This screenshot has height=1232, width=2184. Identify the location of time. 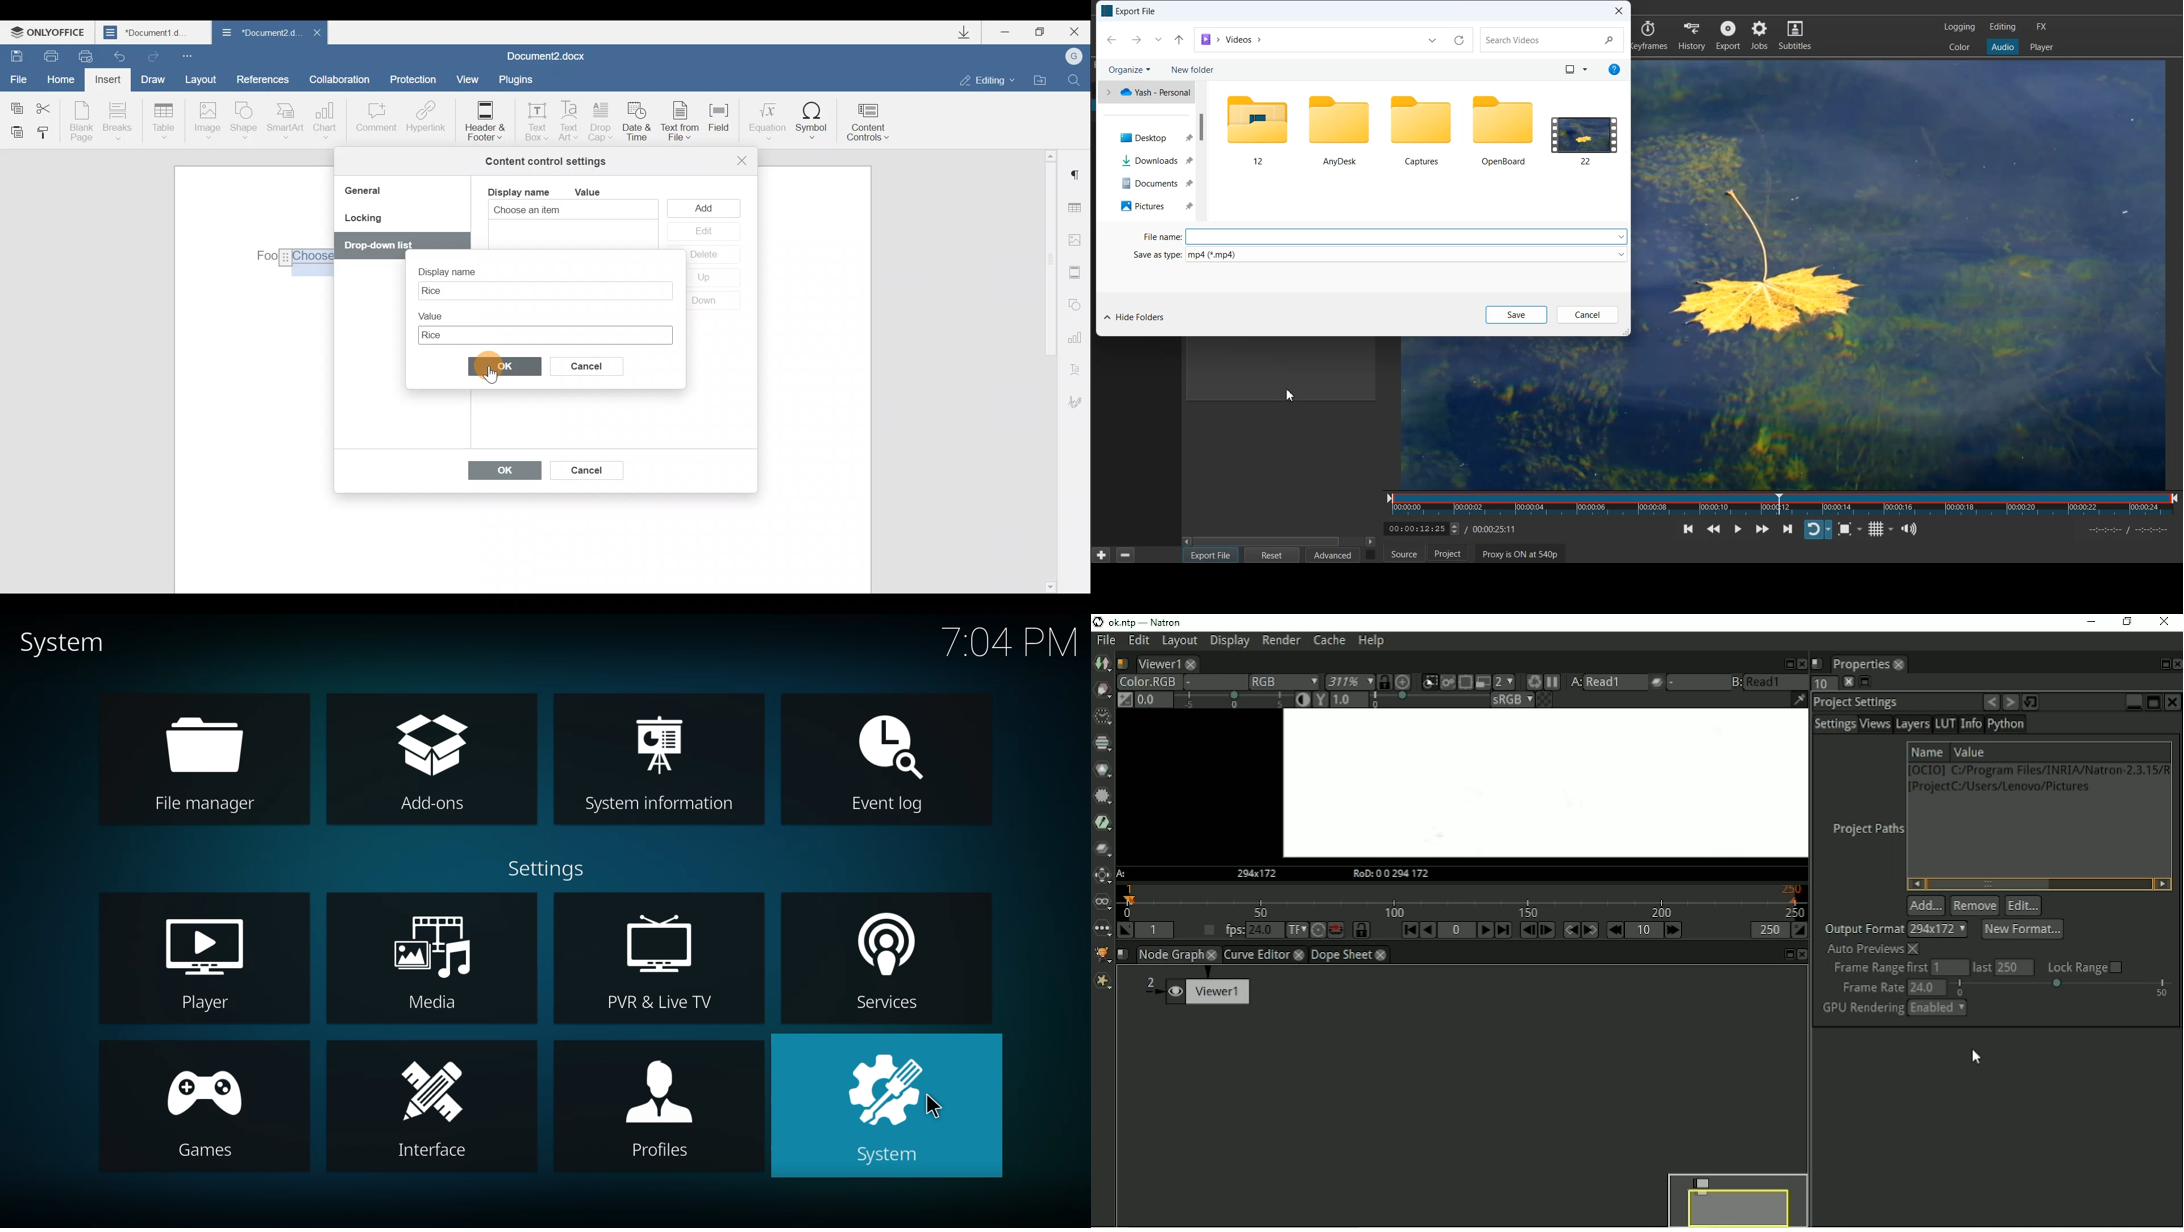
(1010, 642).